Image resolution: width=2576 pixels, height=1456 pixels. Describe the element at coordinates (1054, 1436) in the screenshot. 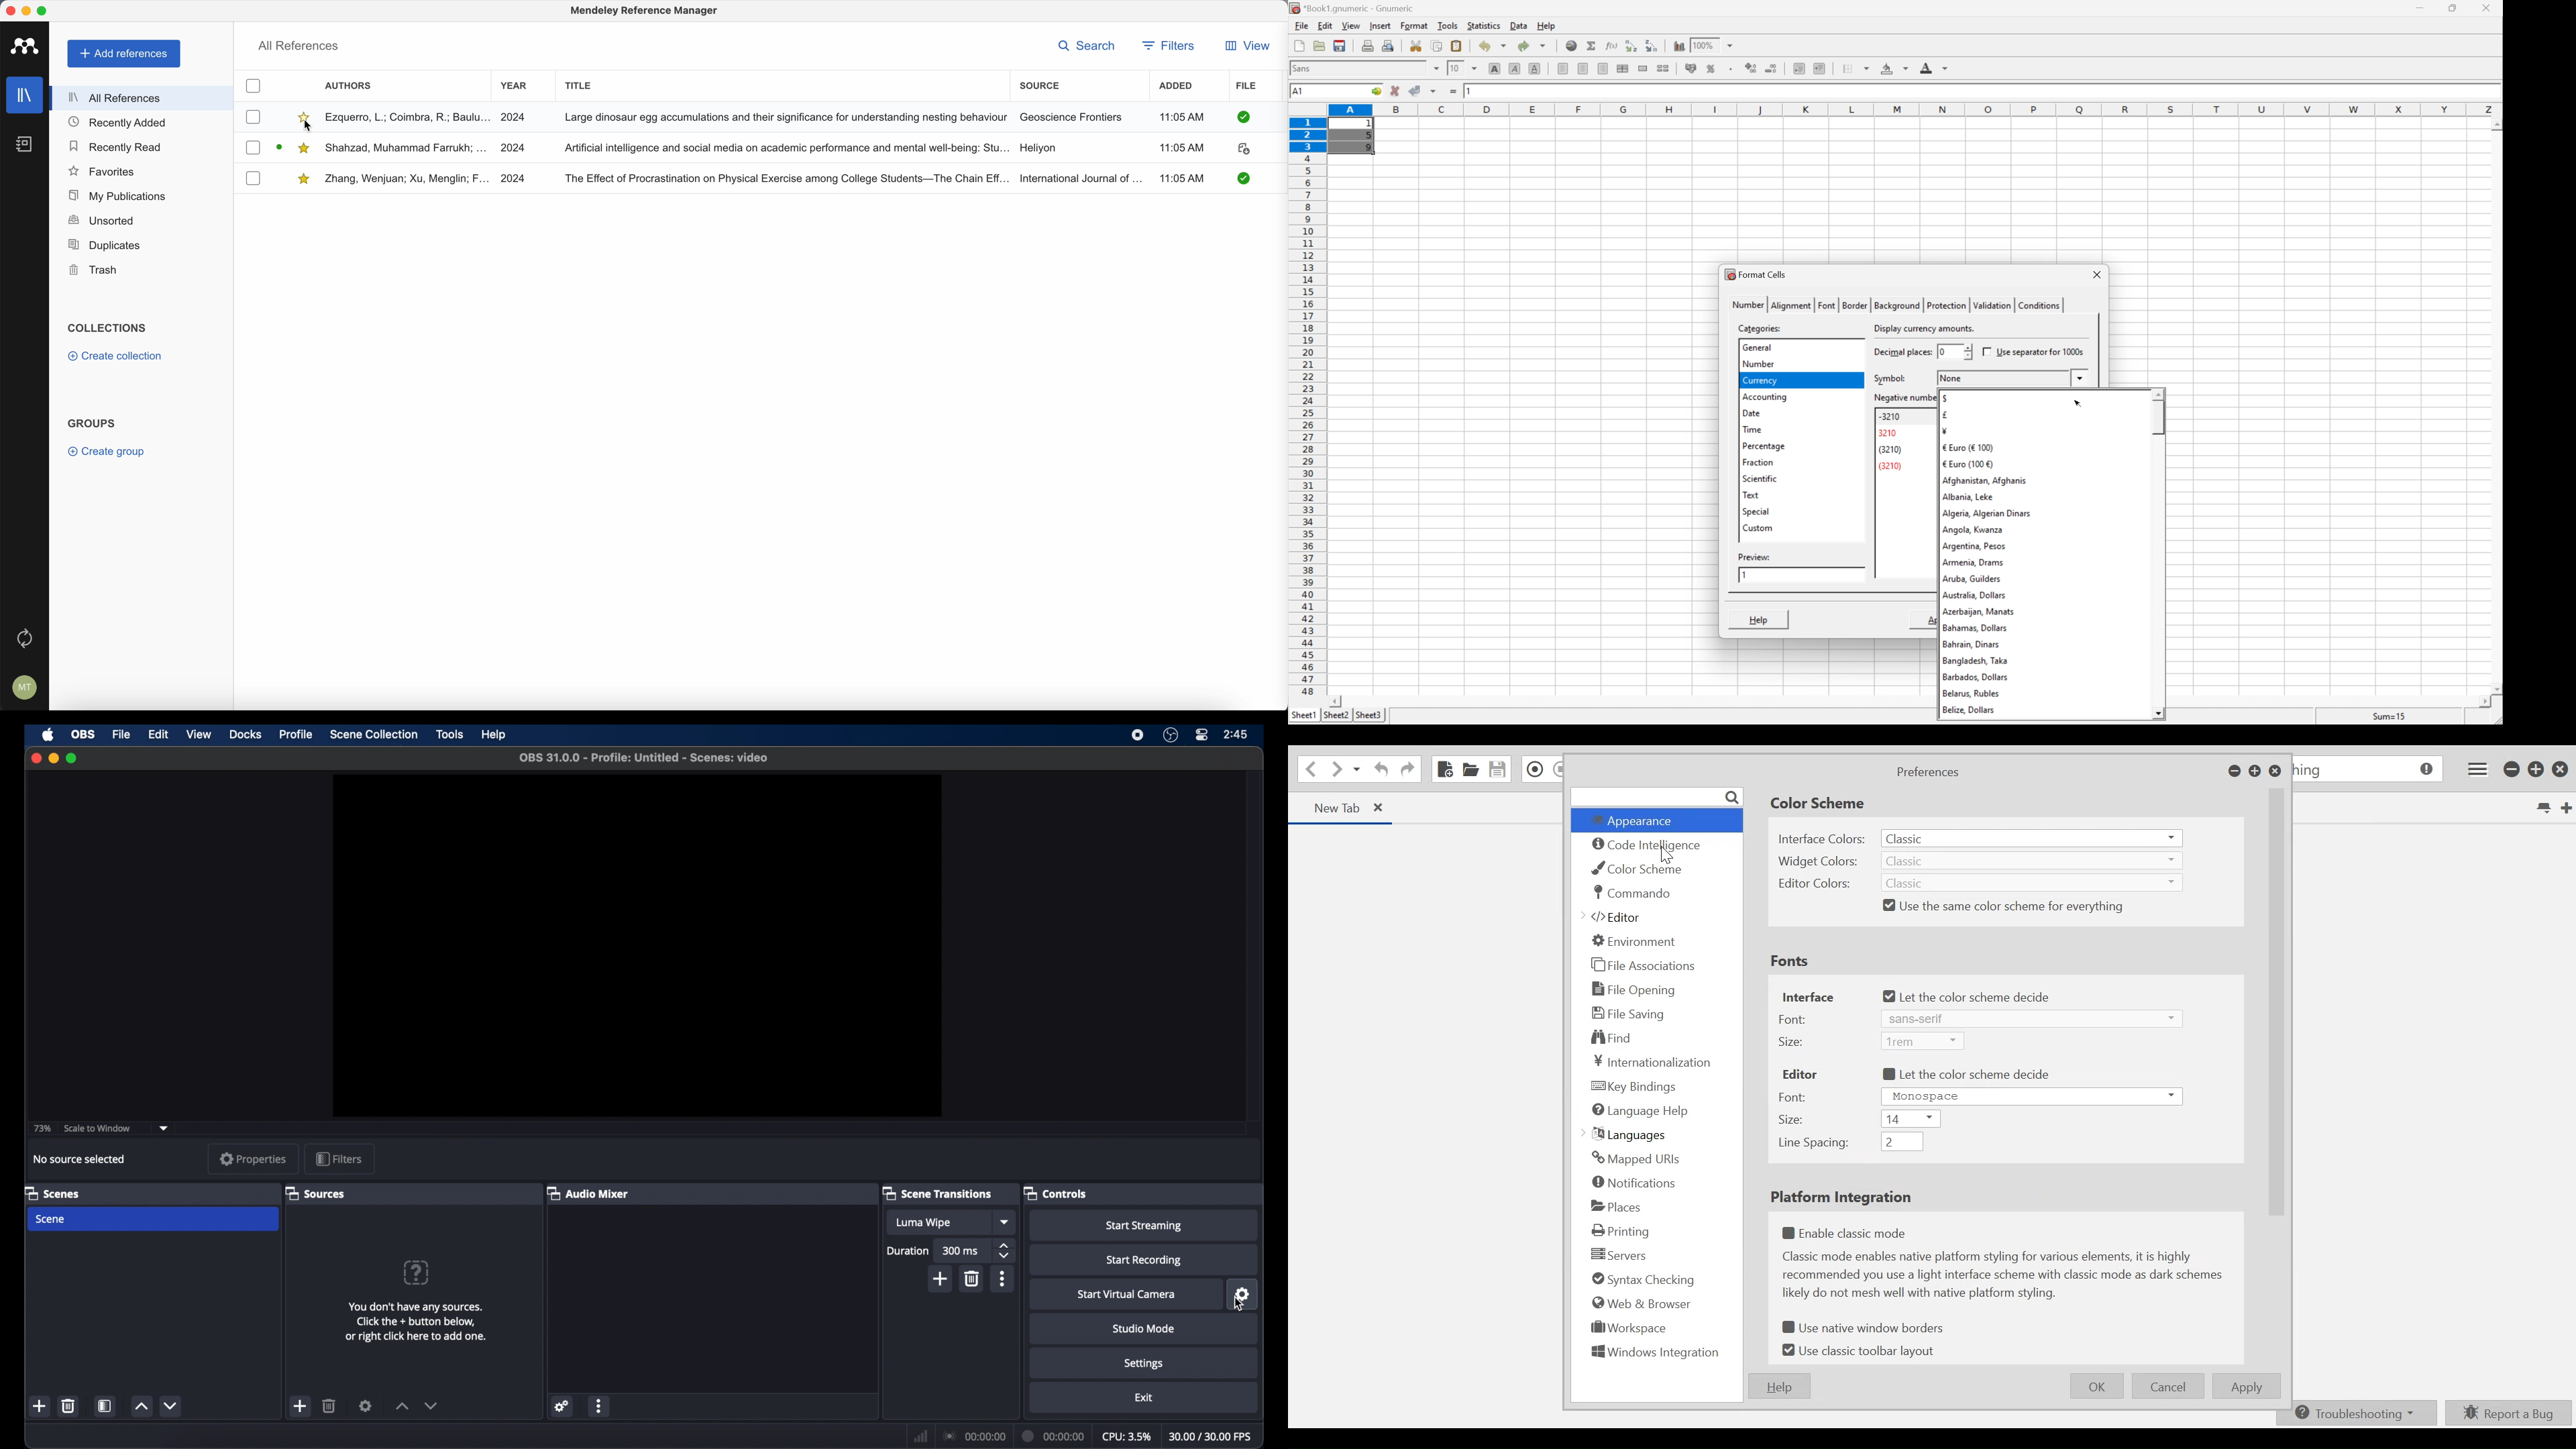

I see `duration` at that location.